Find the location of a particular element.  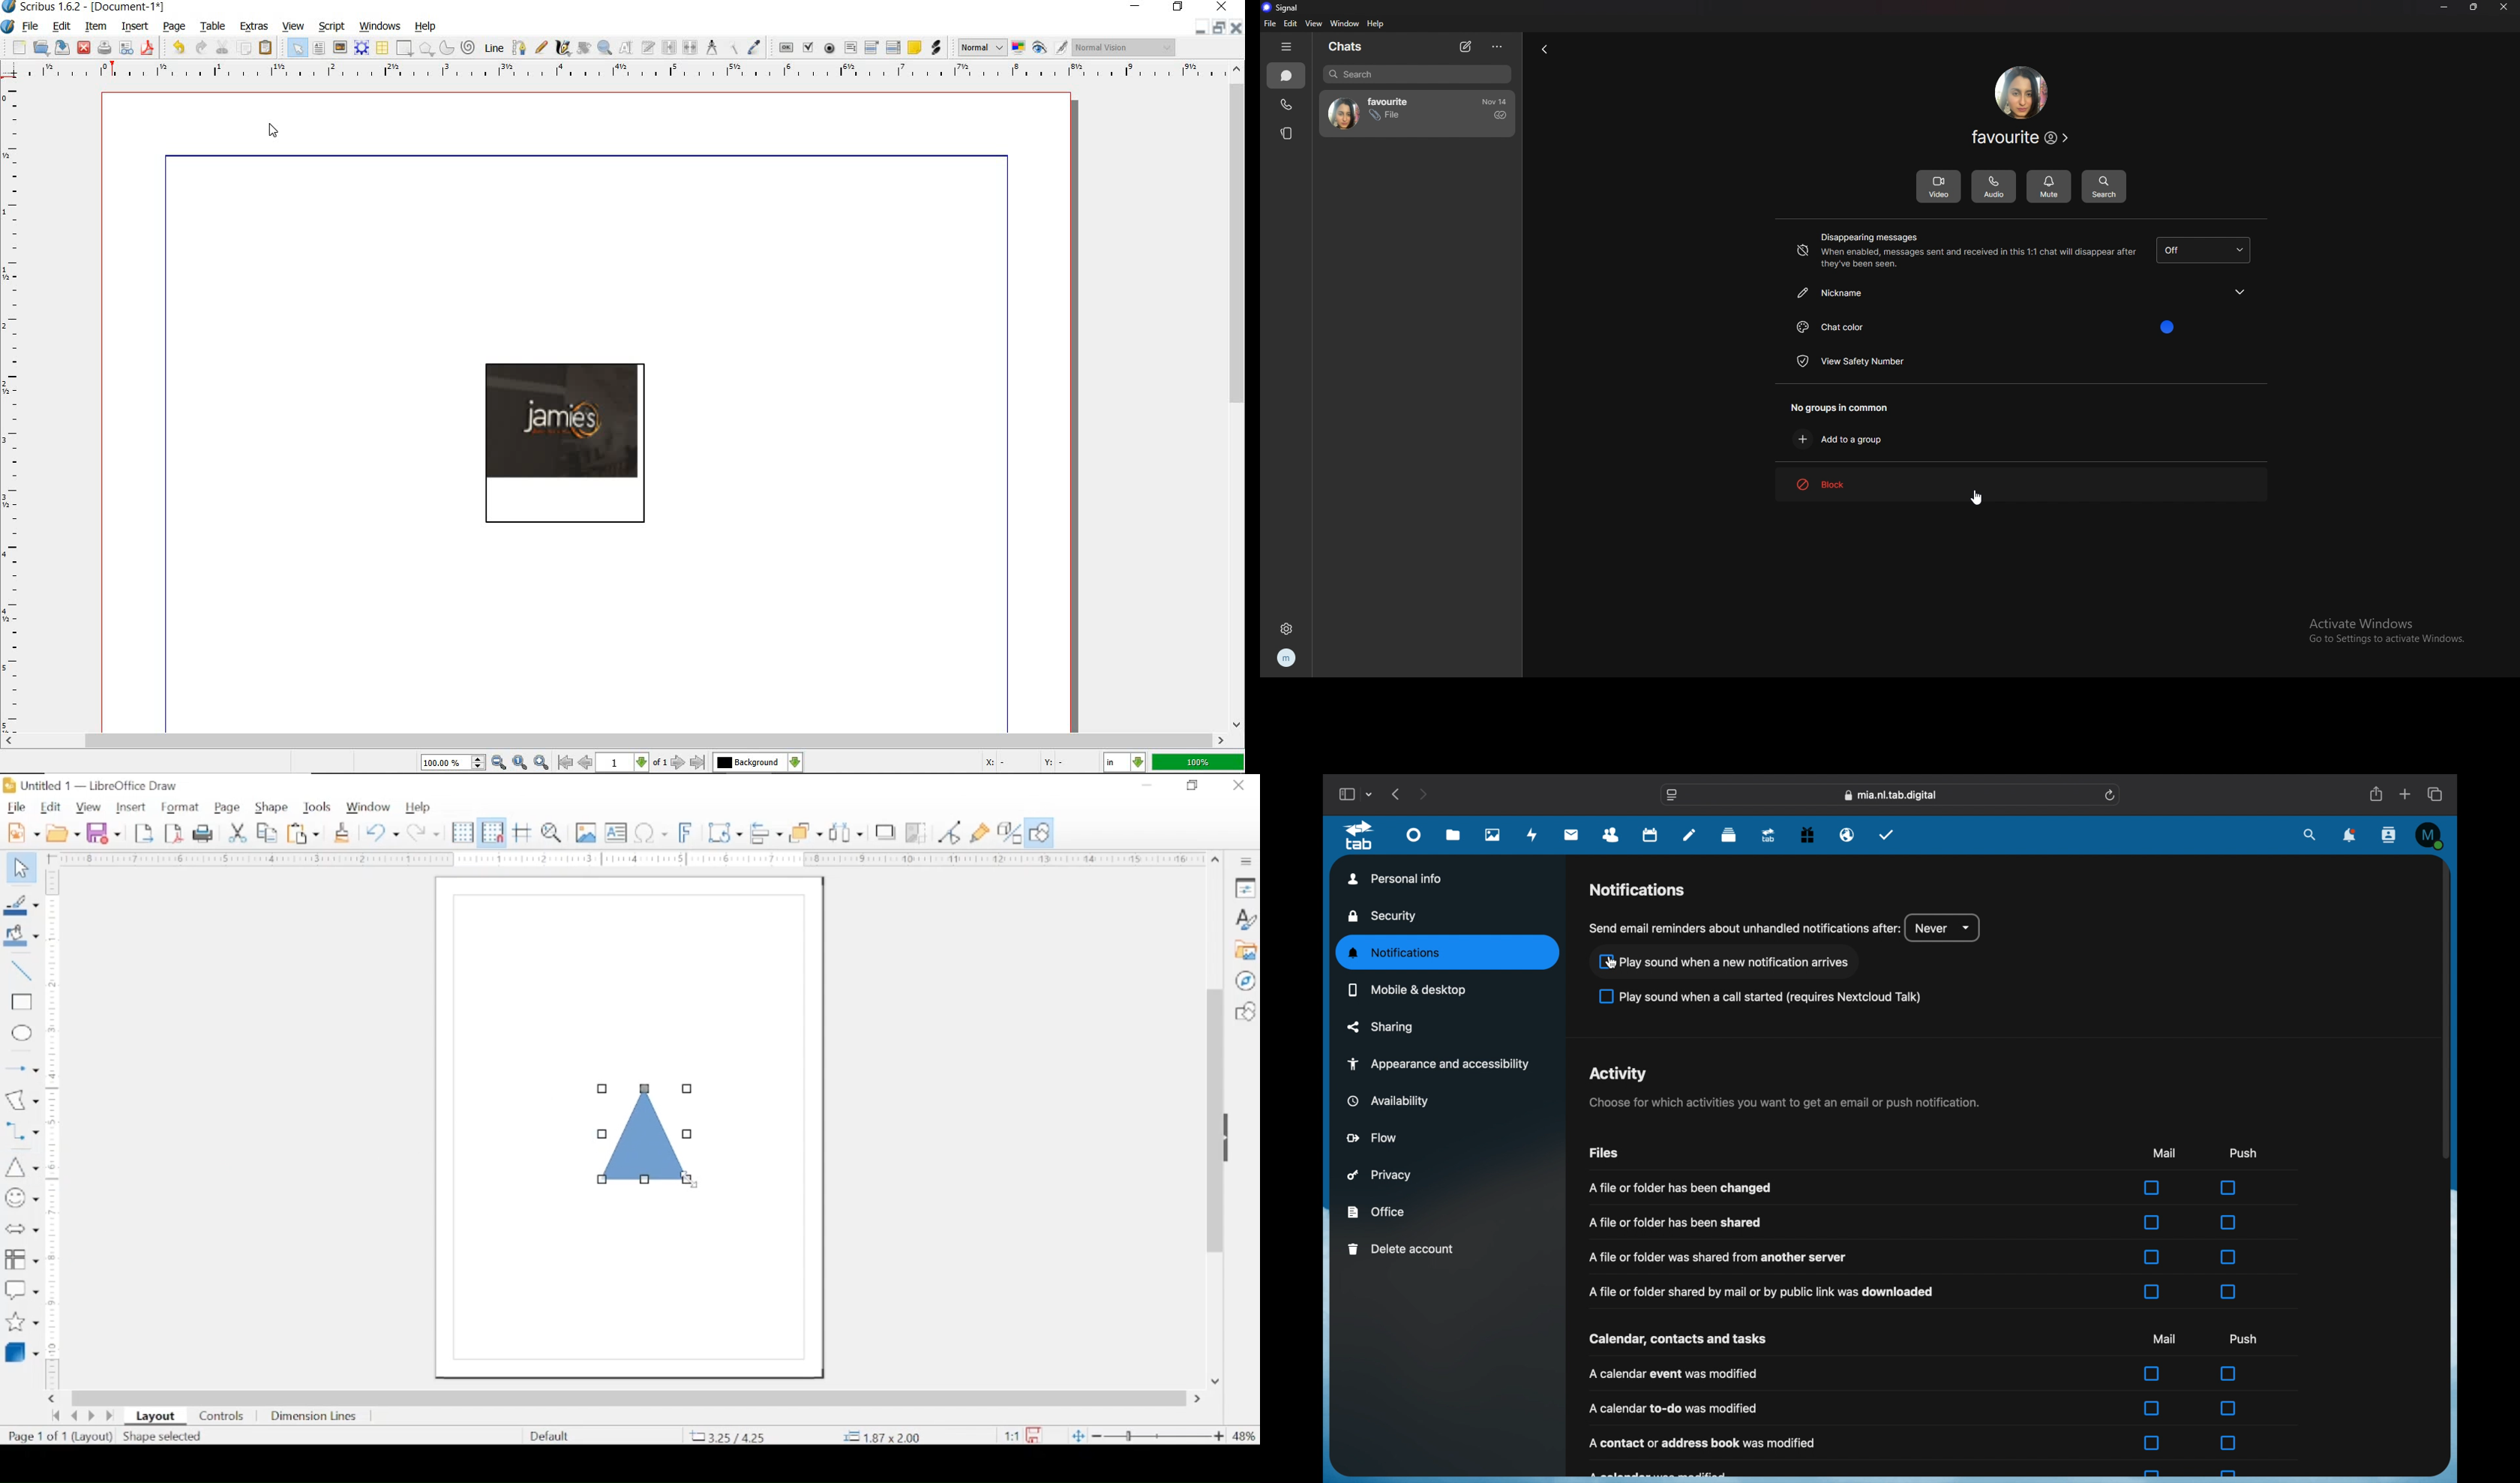

appearance and accessibility is located at coordinates (1438, 1064).